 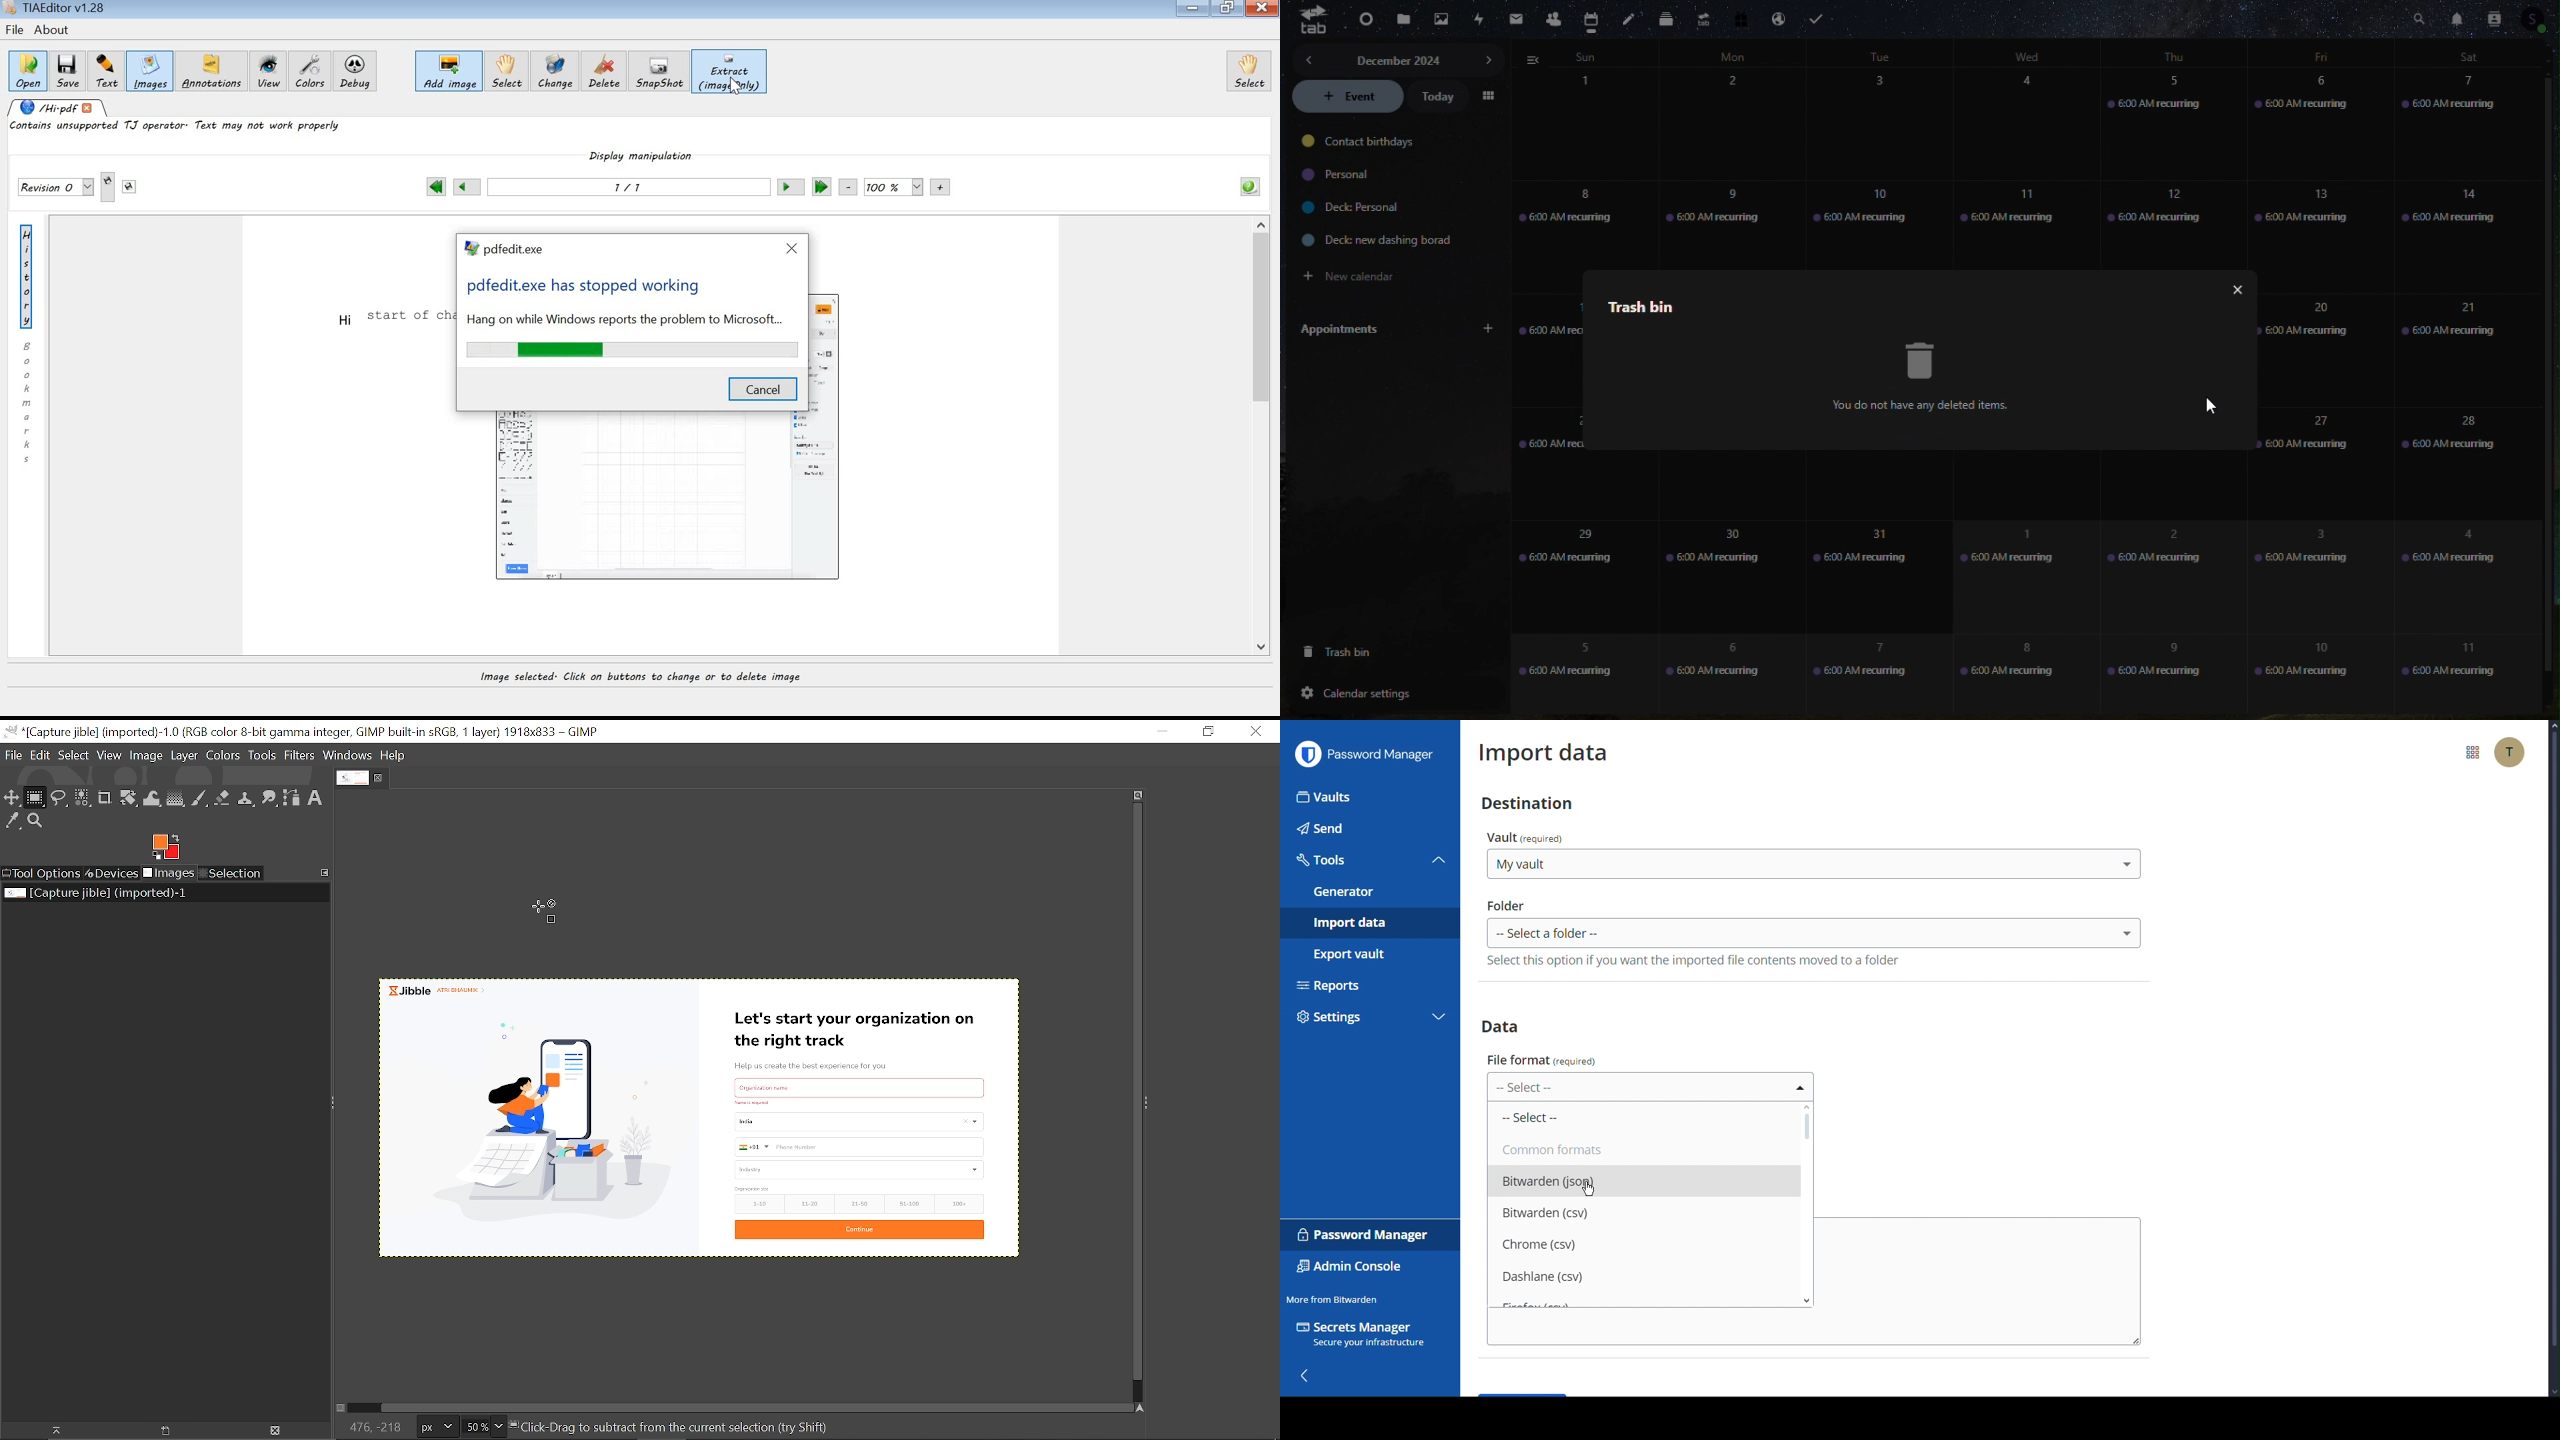 What do you see at coordinates (1341, 175) in the screenshot?
I see `personal` at bounding box center [1341, 175].